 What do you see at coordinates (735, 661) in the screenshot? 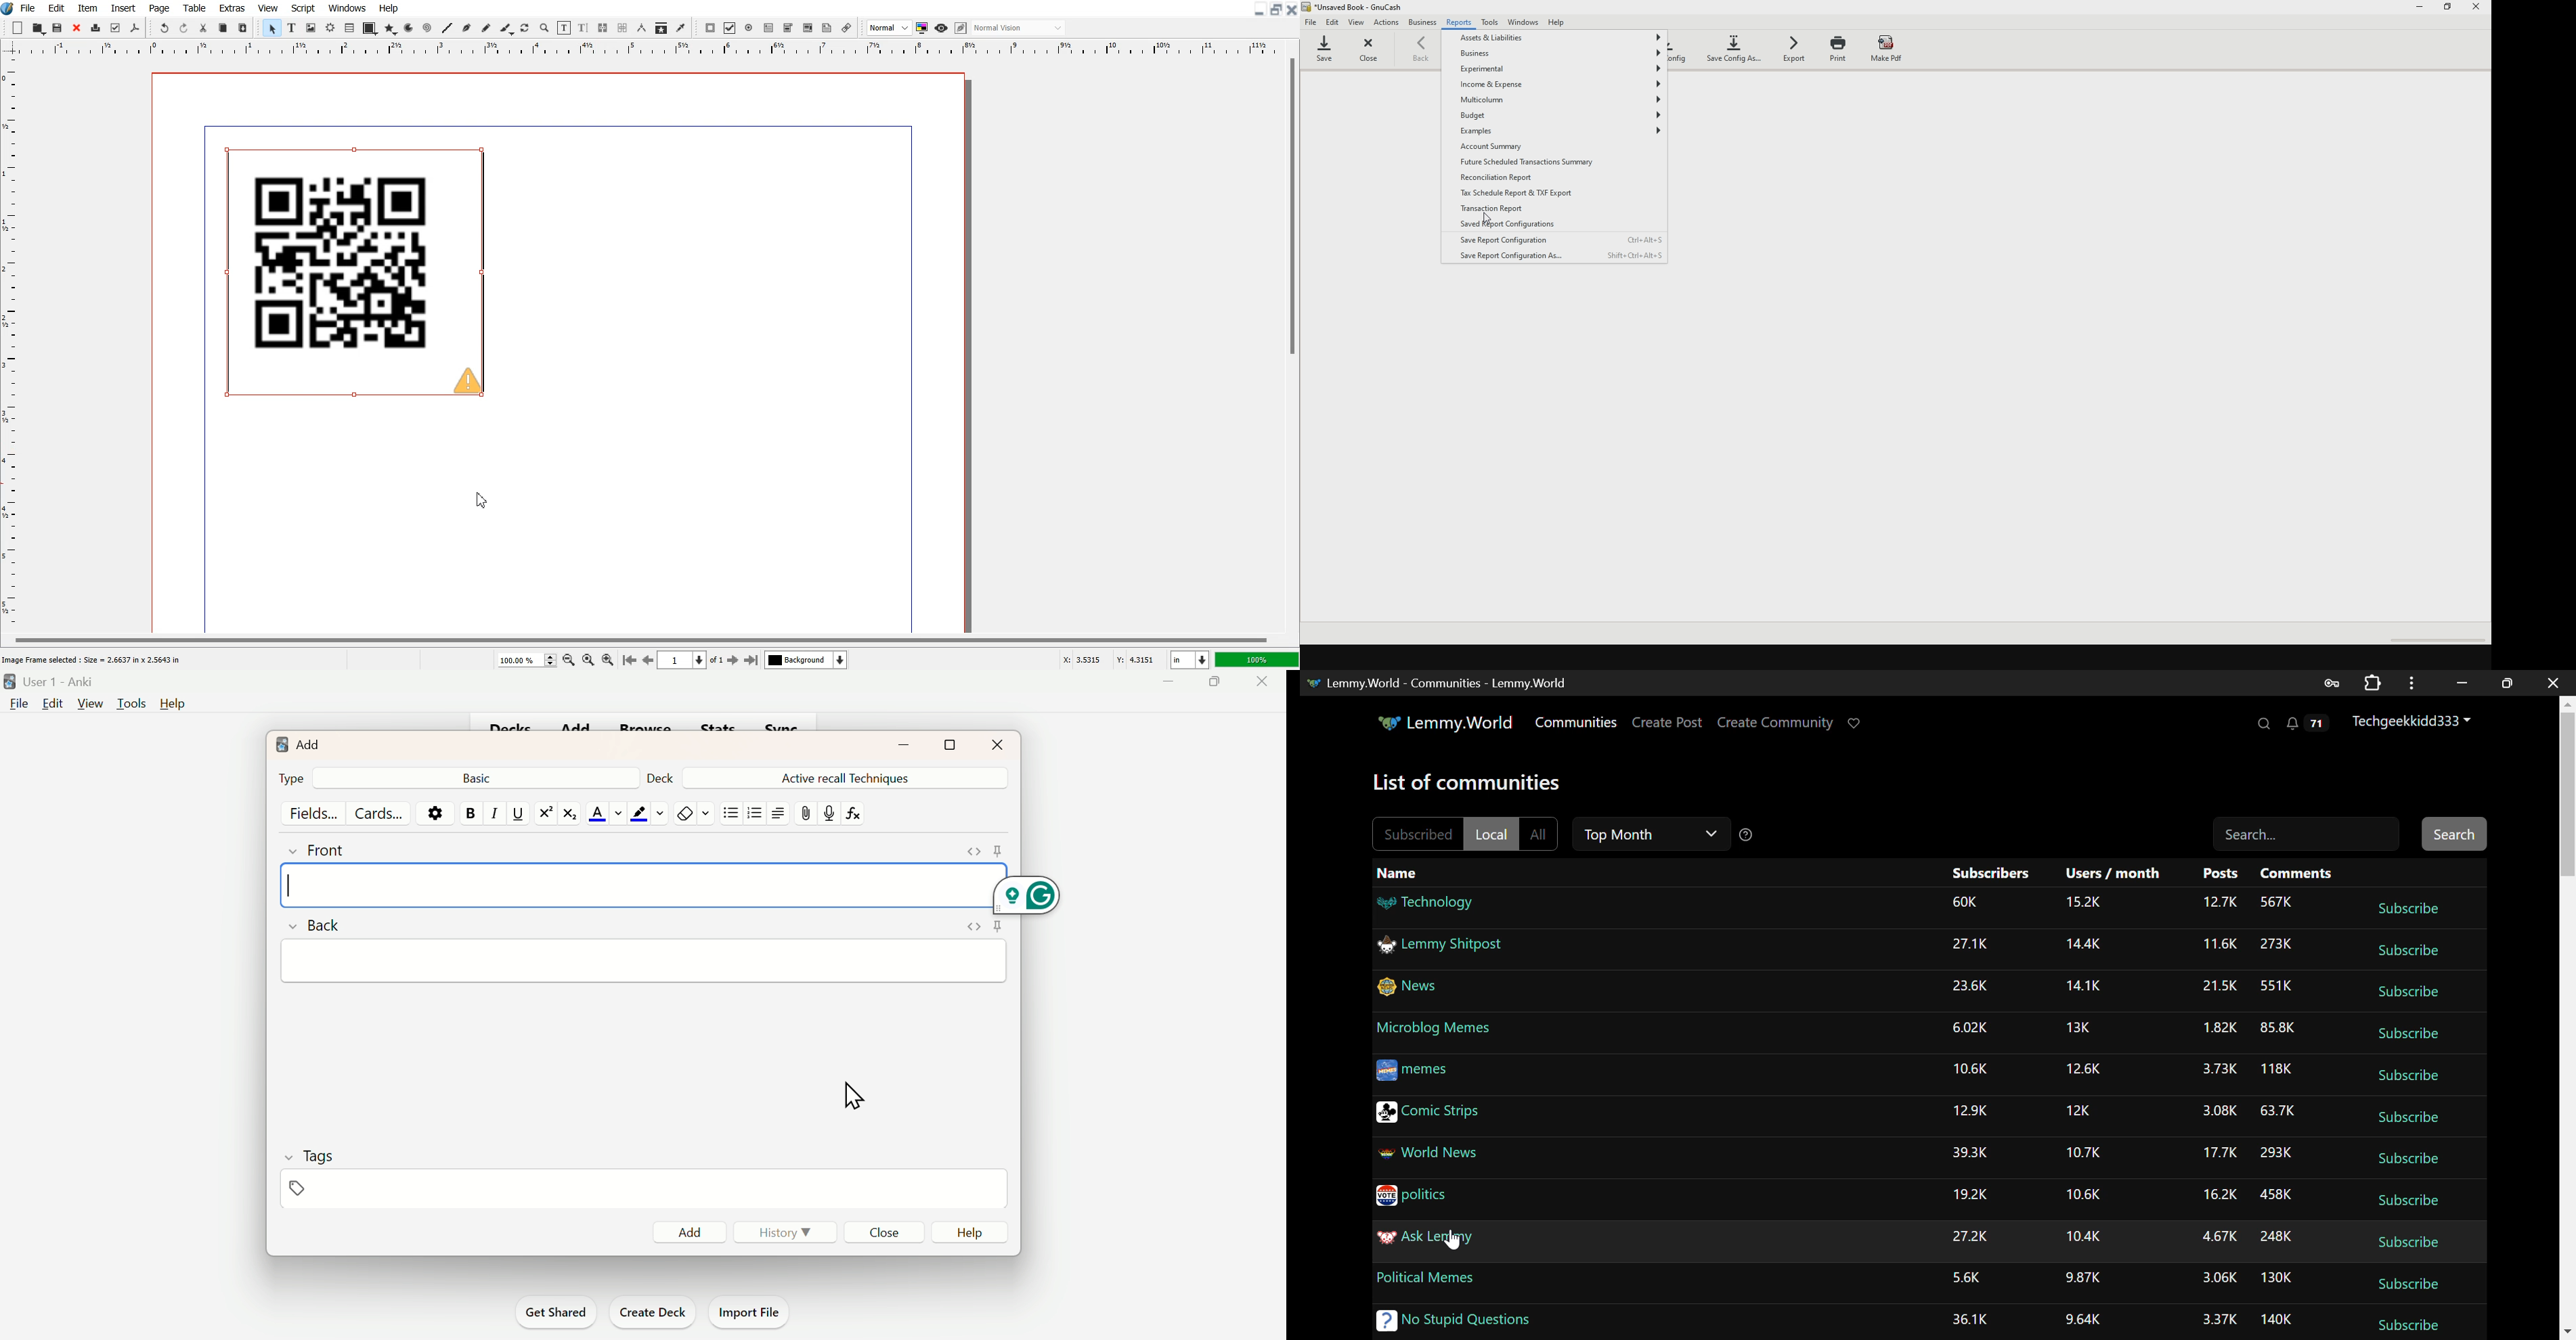
I see `Go to Next Page` at bounding box center [735, 661].